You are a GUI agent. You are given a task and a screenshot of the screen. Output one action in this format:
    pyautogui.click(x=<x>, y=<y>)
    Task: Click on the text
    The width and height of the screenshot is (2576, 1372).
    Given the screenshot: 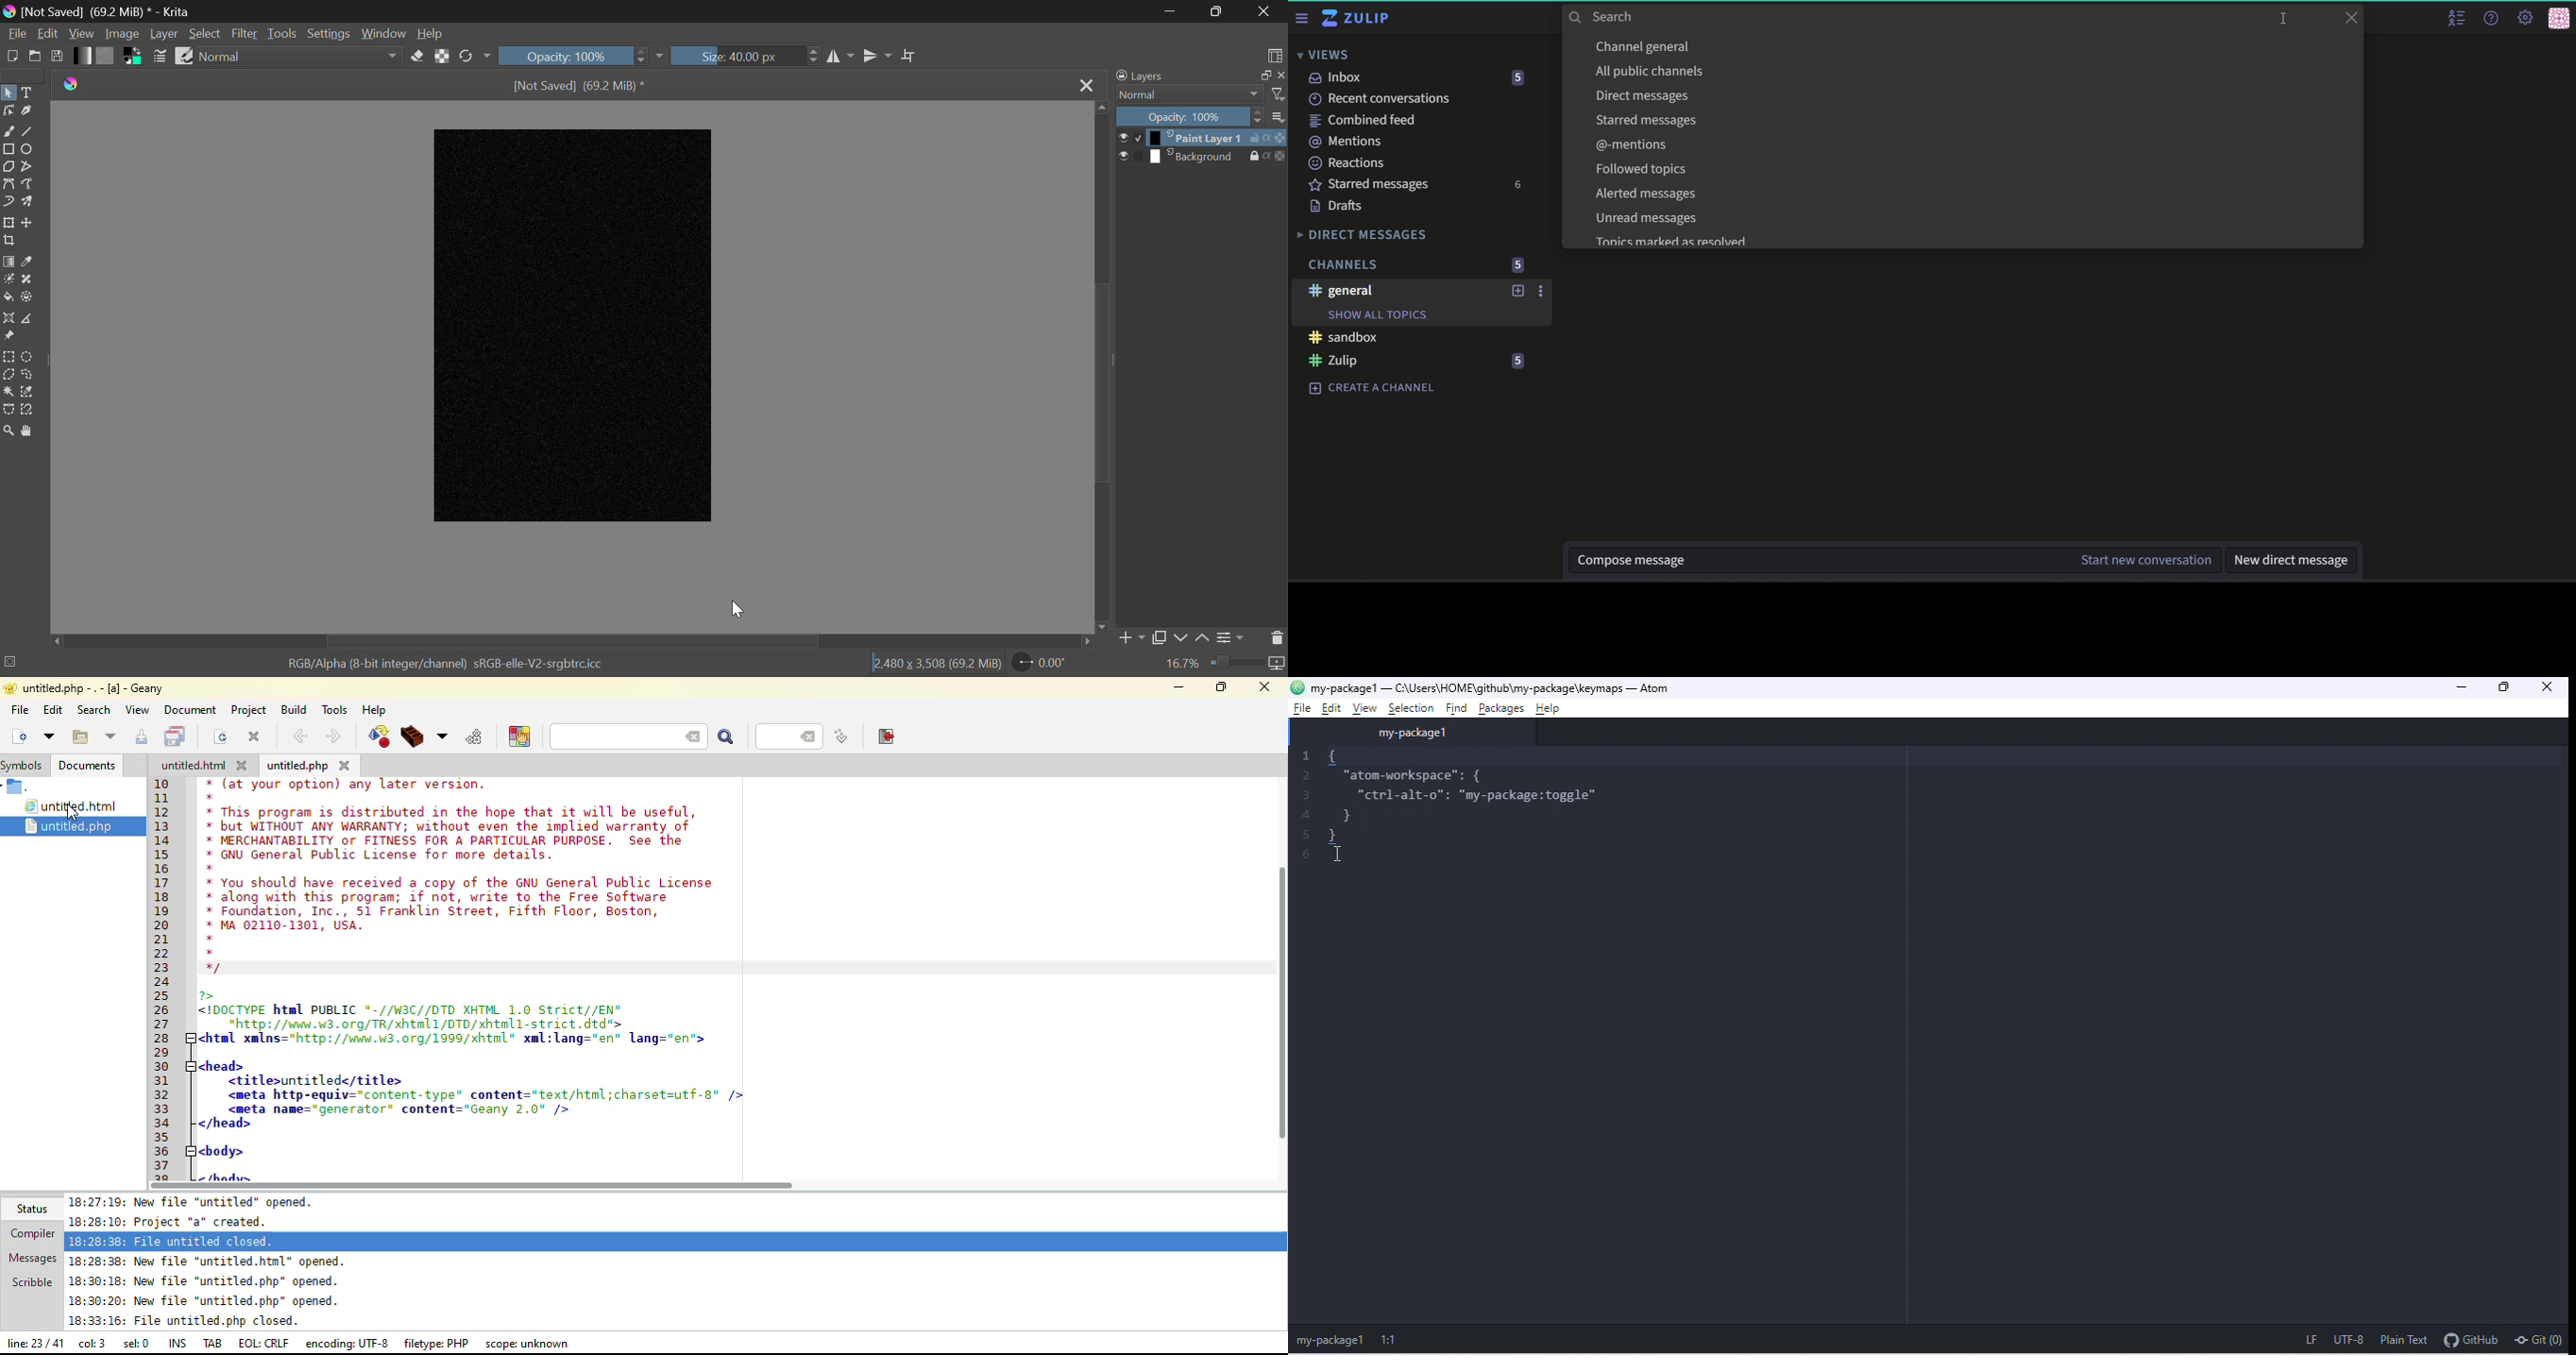 What is the action you would take?
    pyautogui.click(x=1636, y=145)
    